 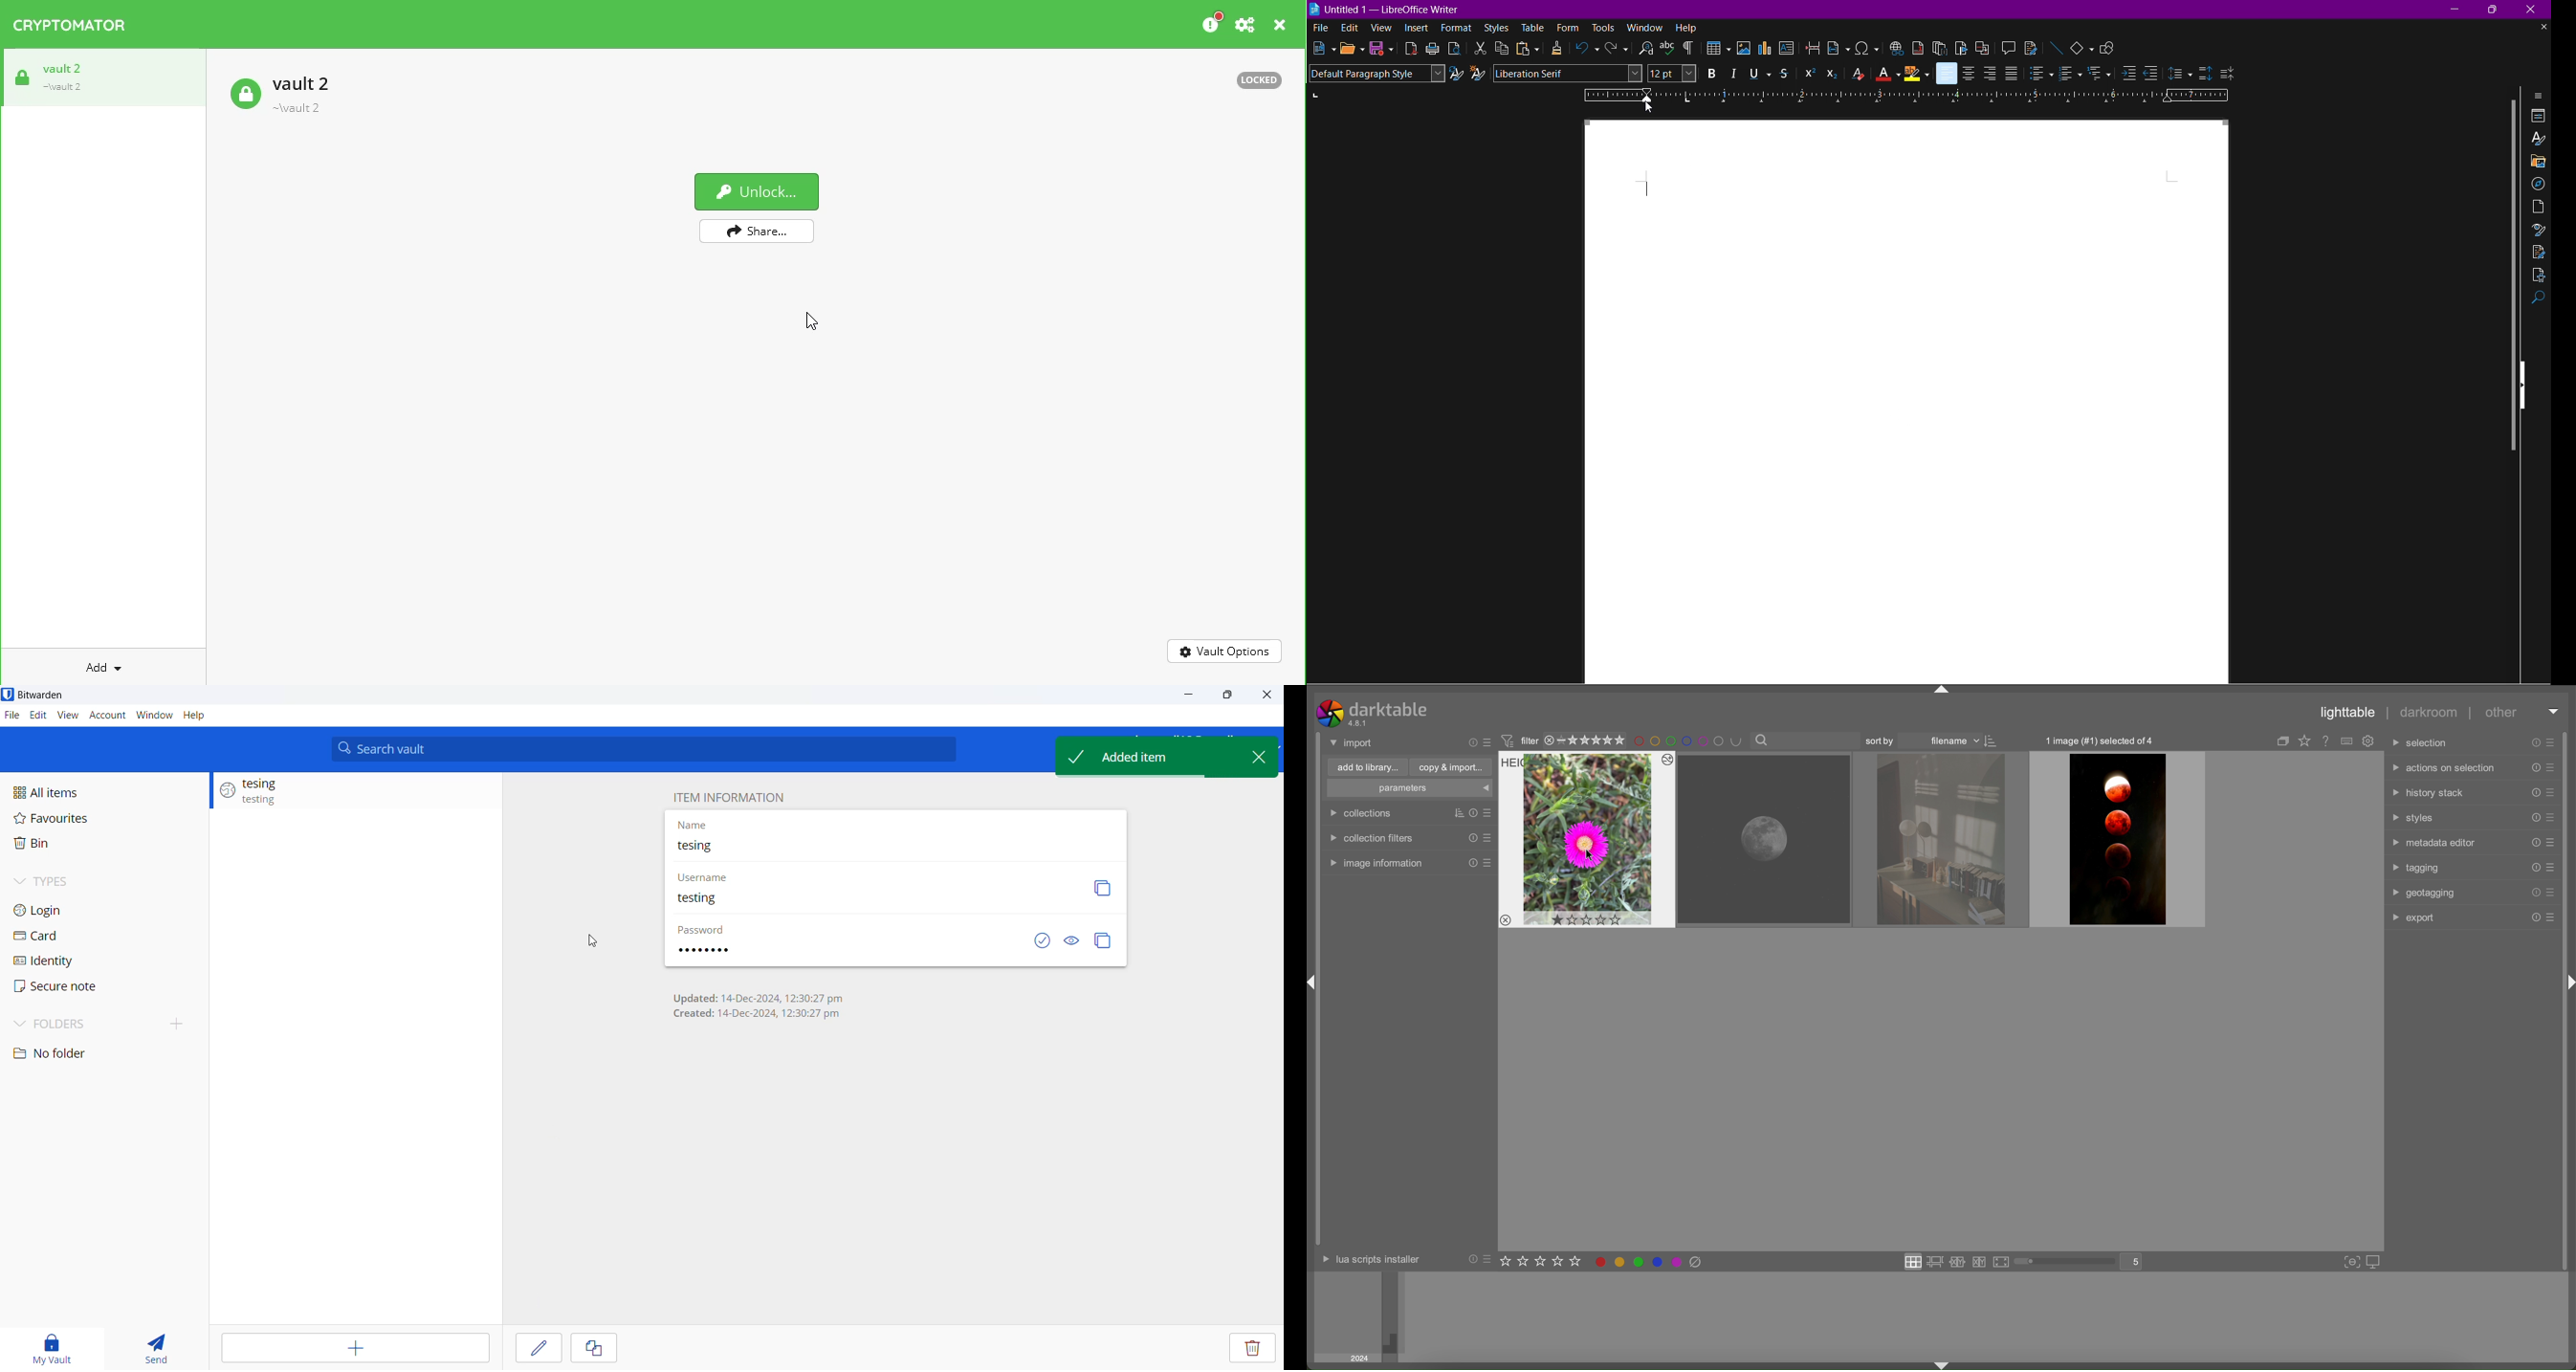 What do you see at coordinates (1454, 813) in the screenshot?
I see `filters` at bounding box center [1454, 813].